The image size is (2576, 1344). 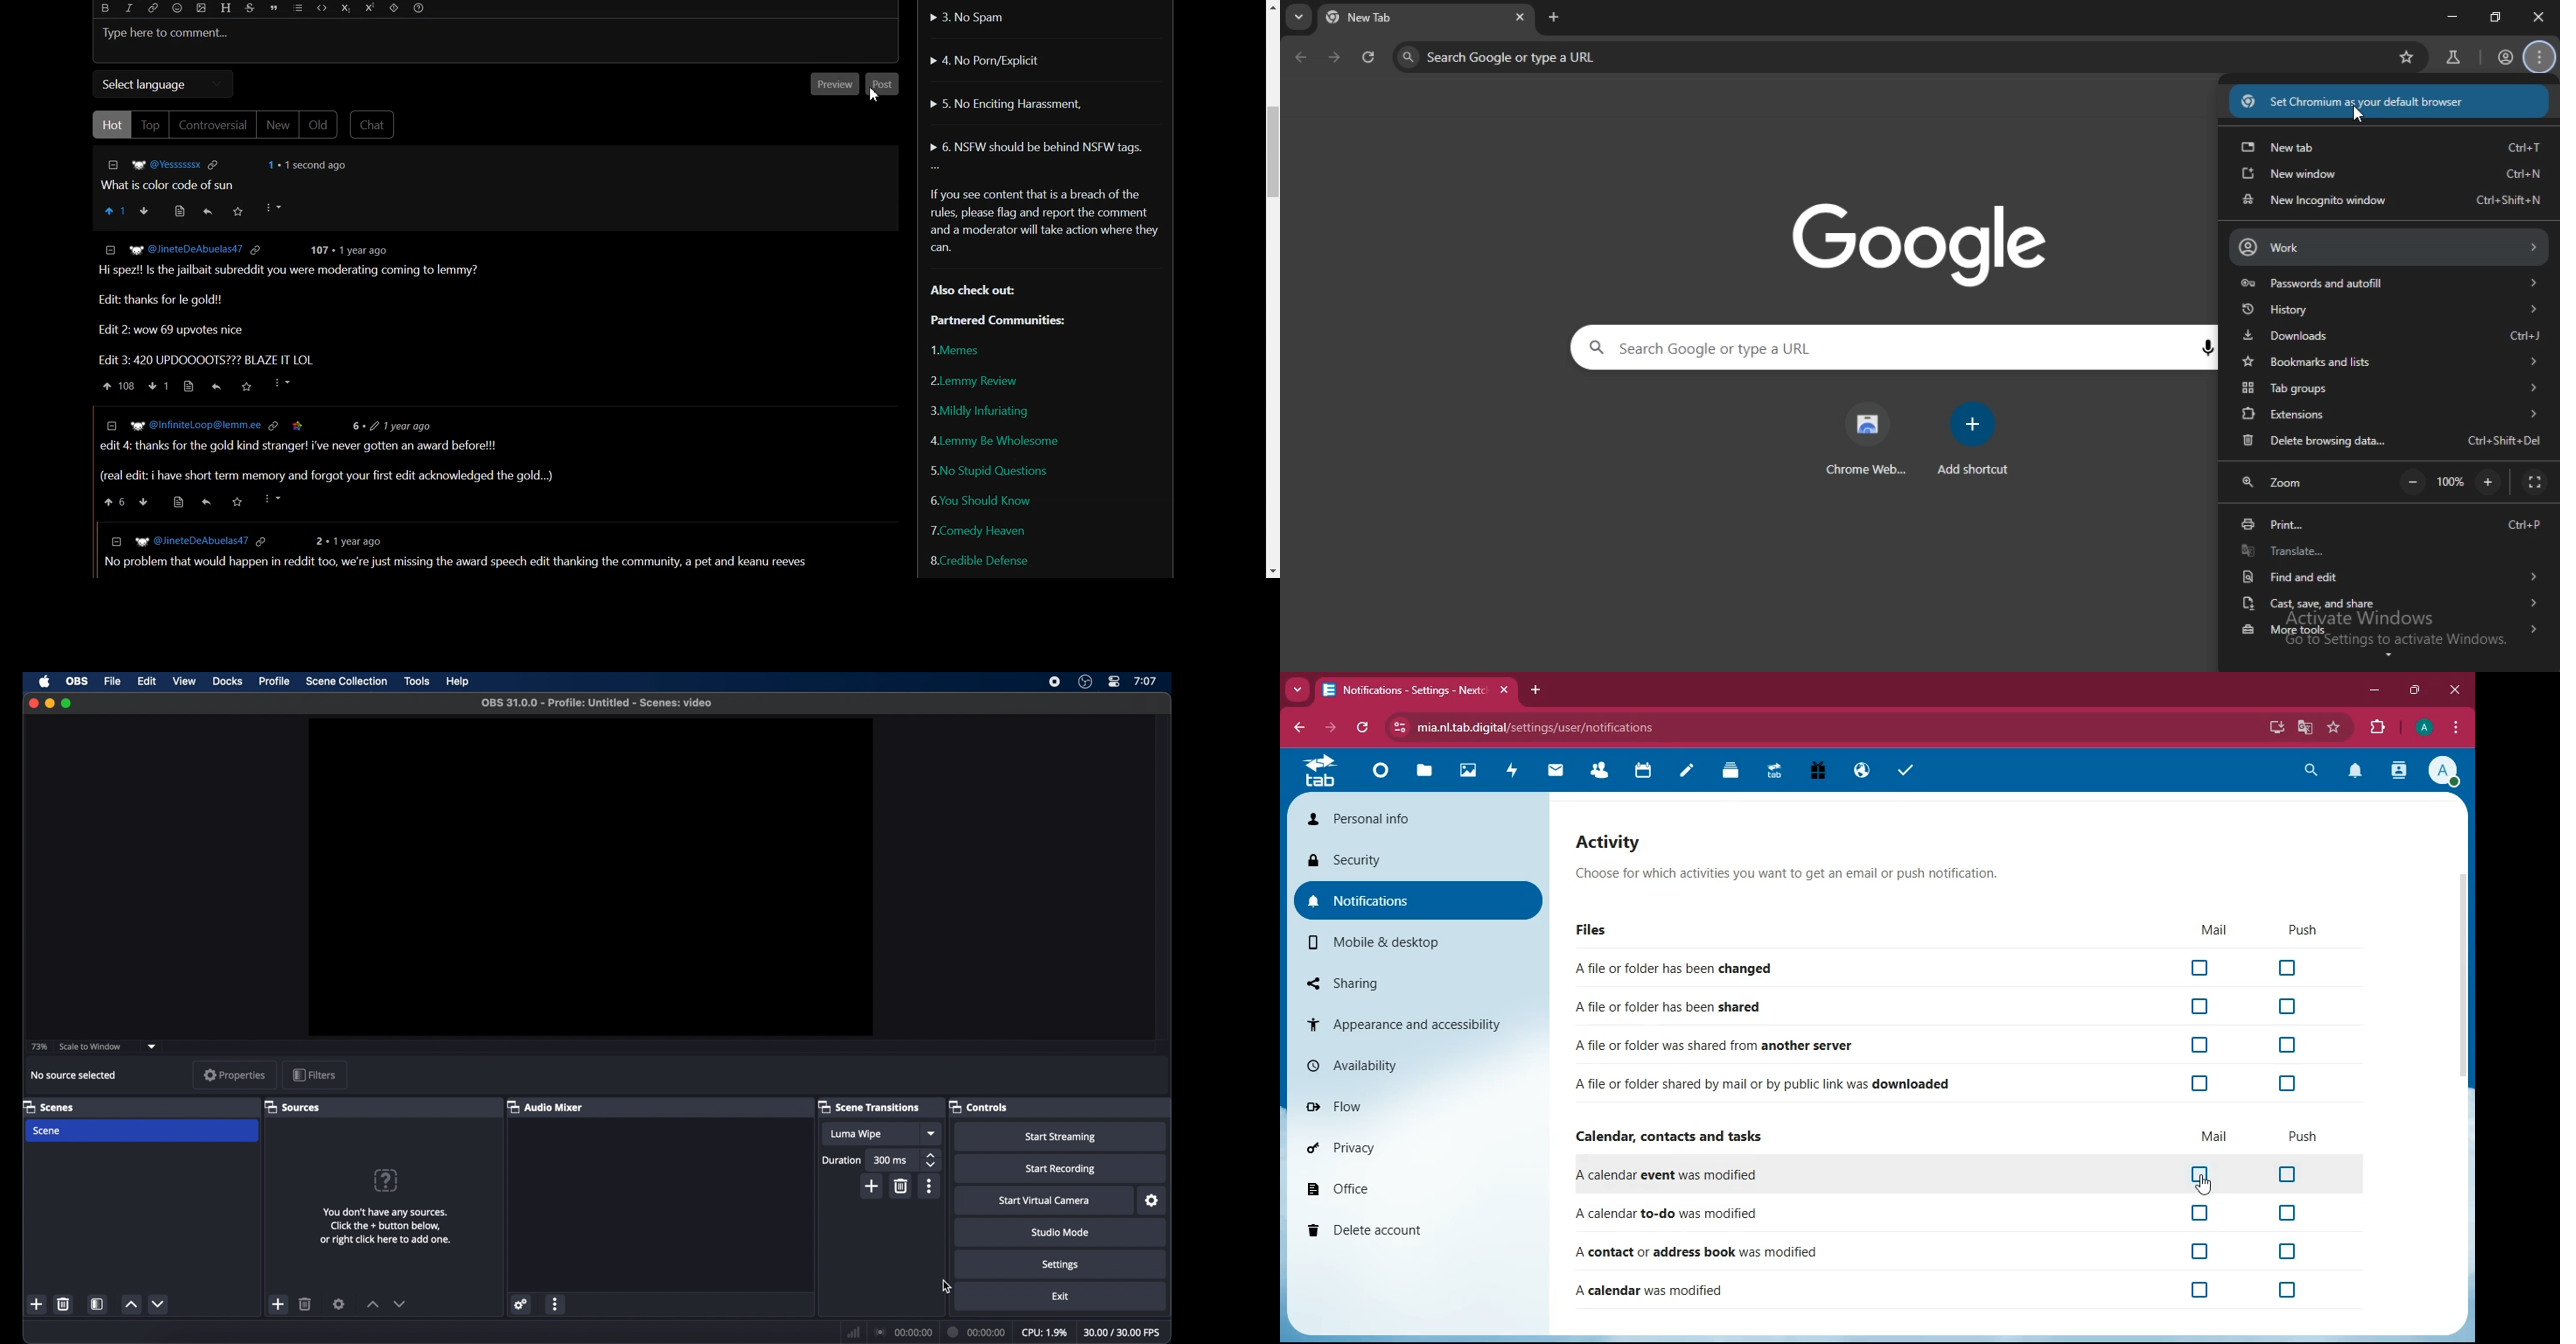 I want to click on close, so click(x=1503, y=691).